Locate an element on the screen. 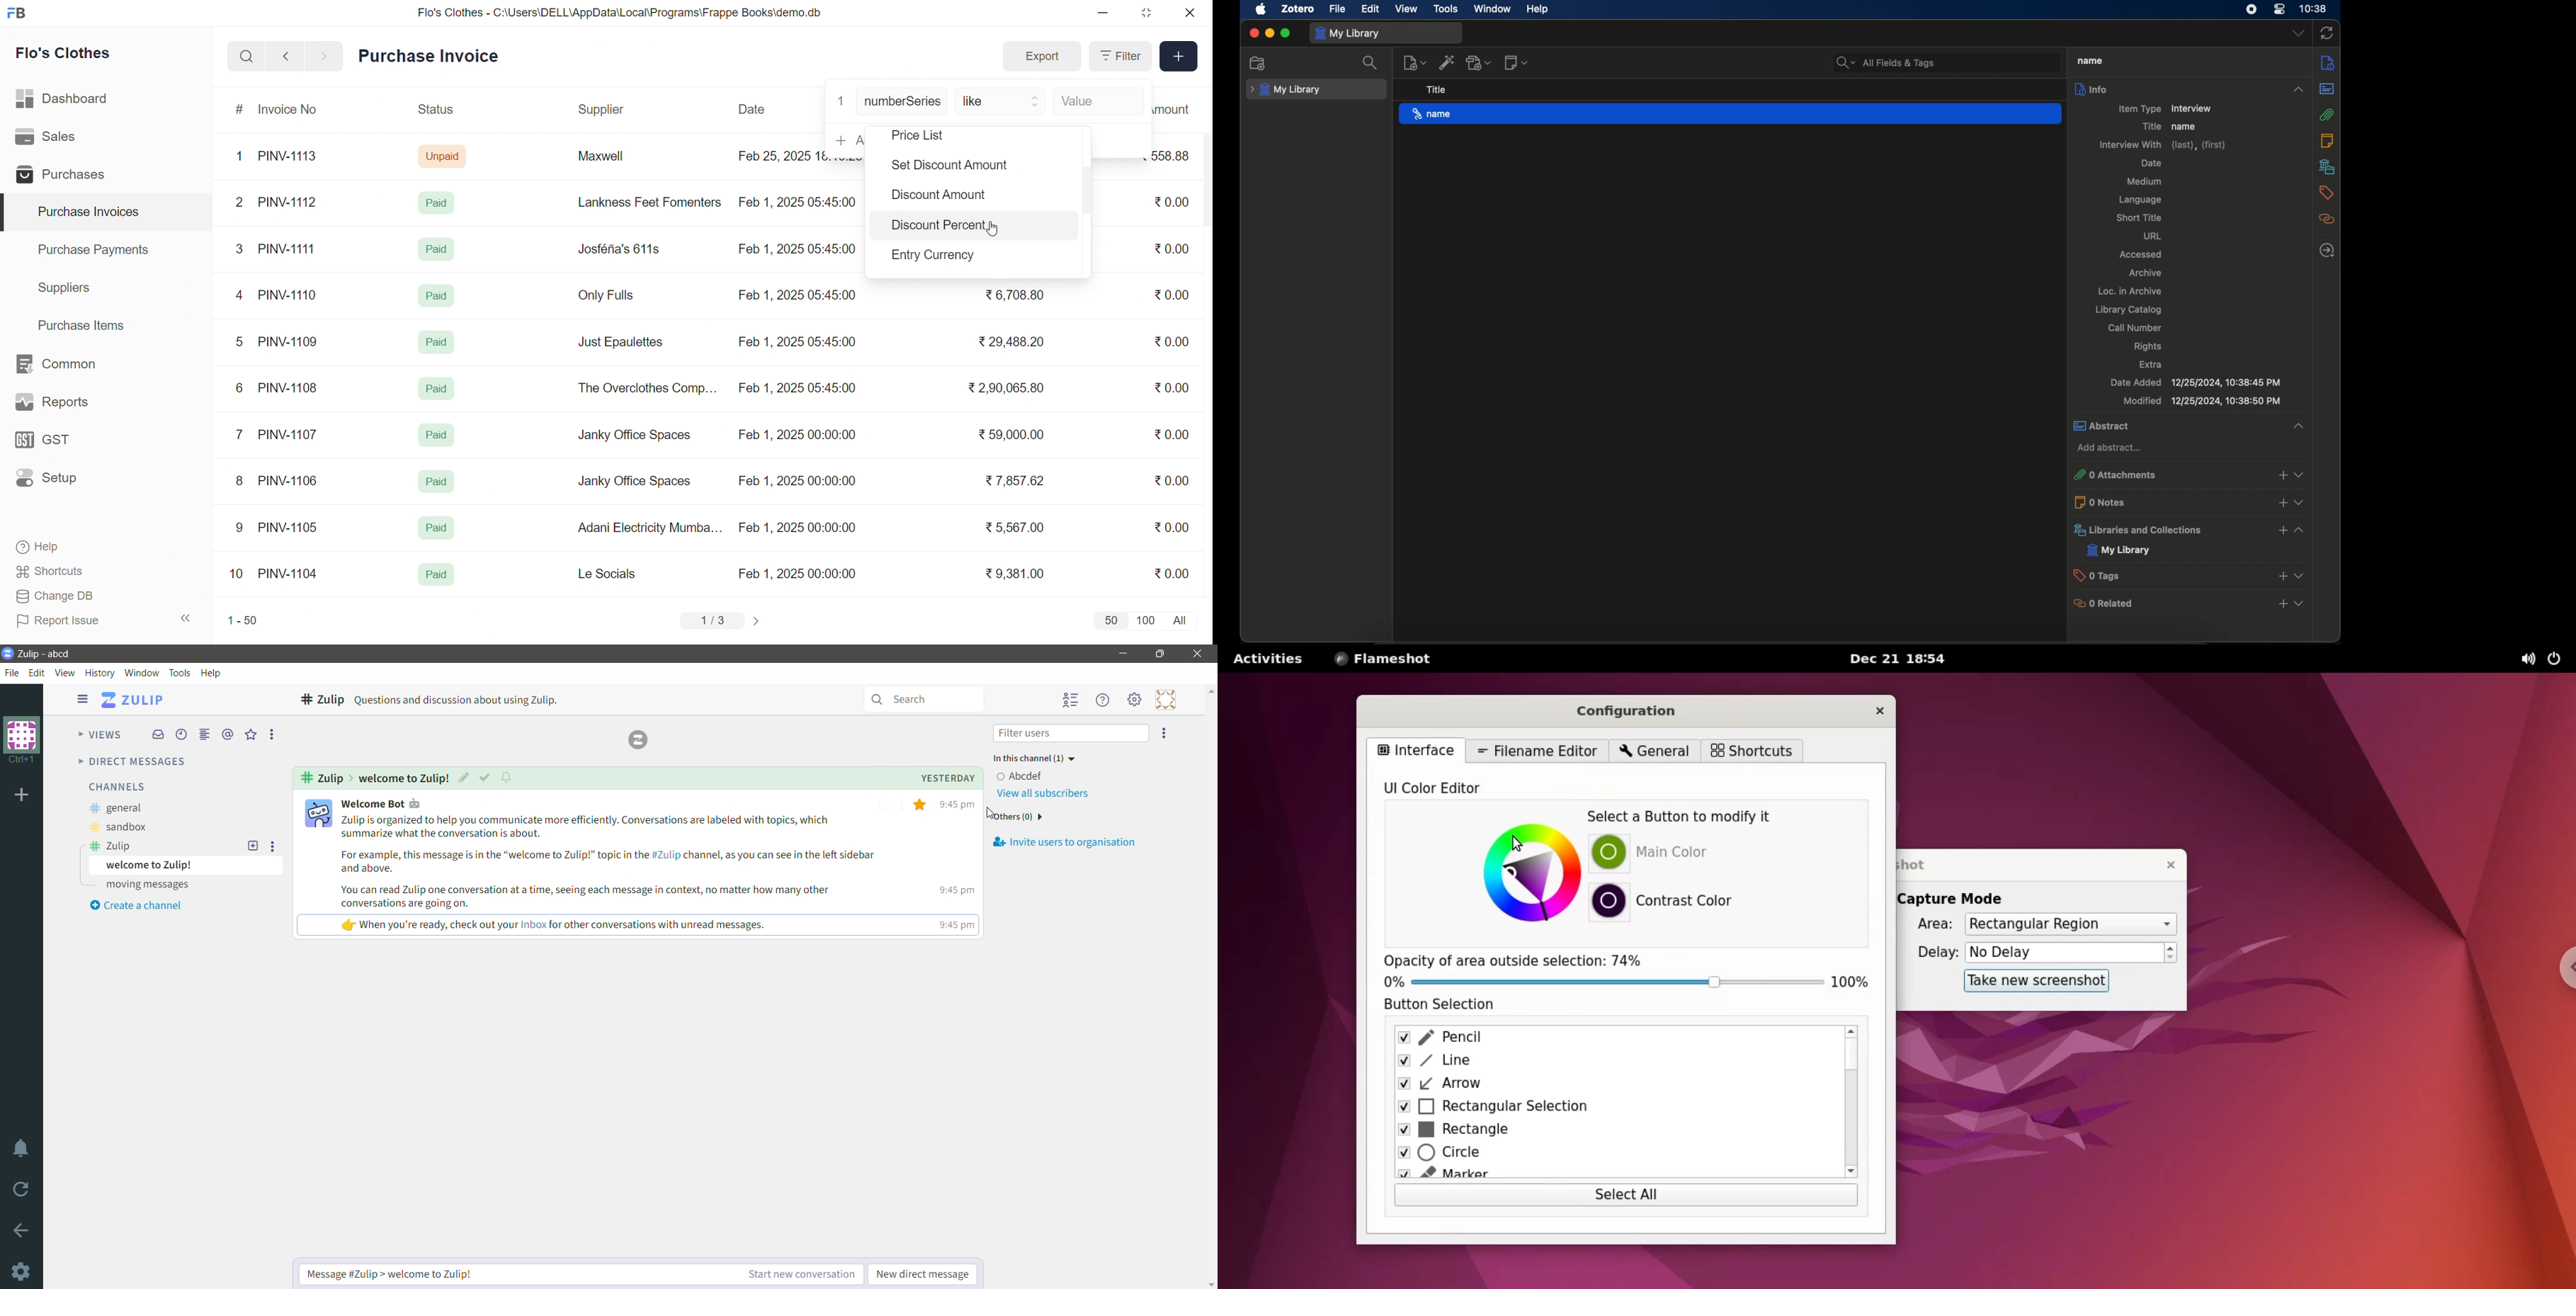 The height and width of the screenshot is (1316, 2576). 1 is located at coordinates (242, 157).